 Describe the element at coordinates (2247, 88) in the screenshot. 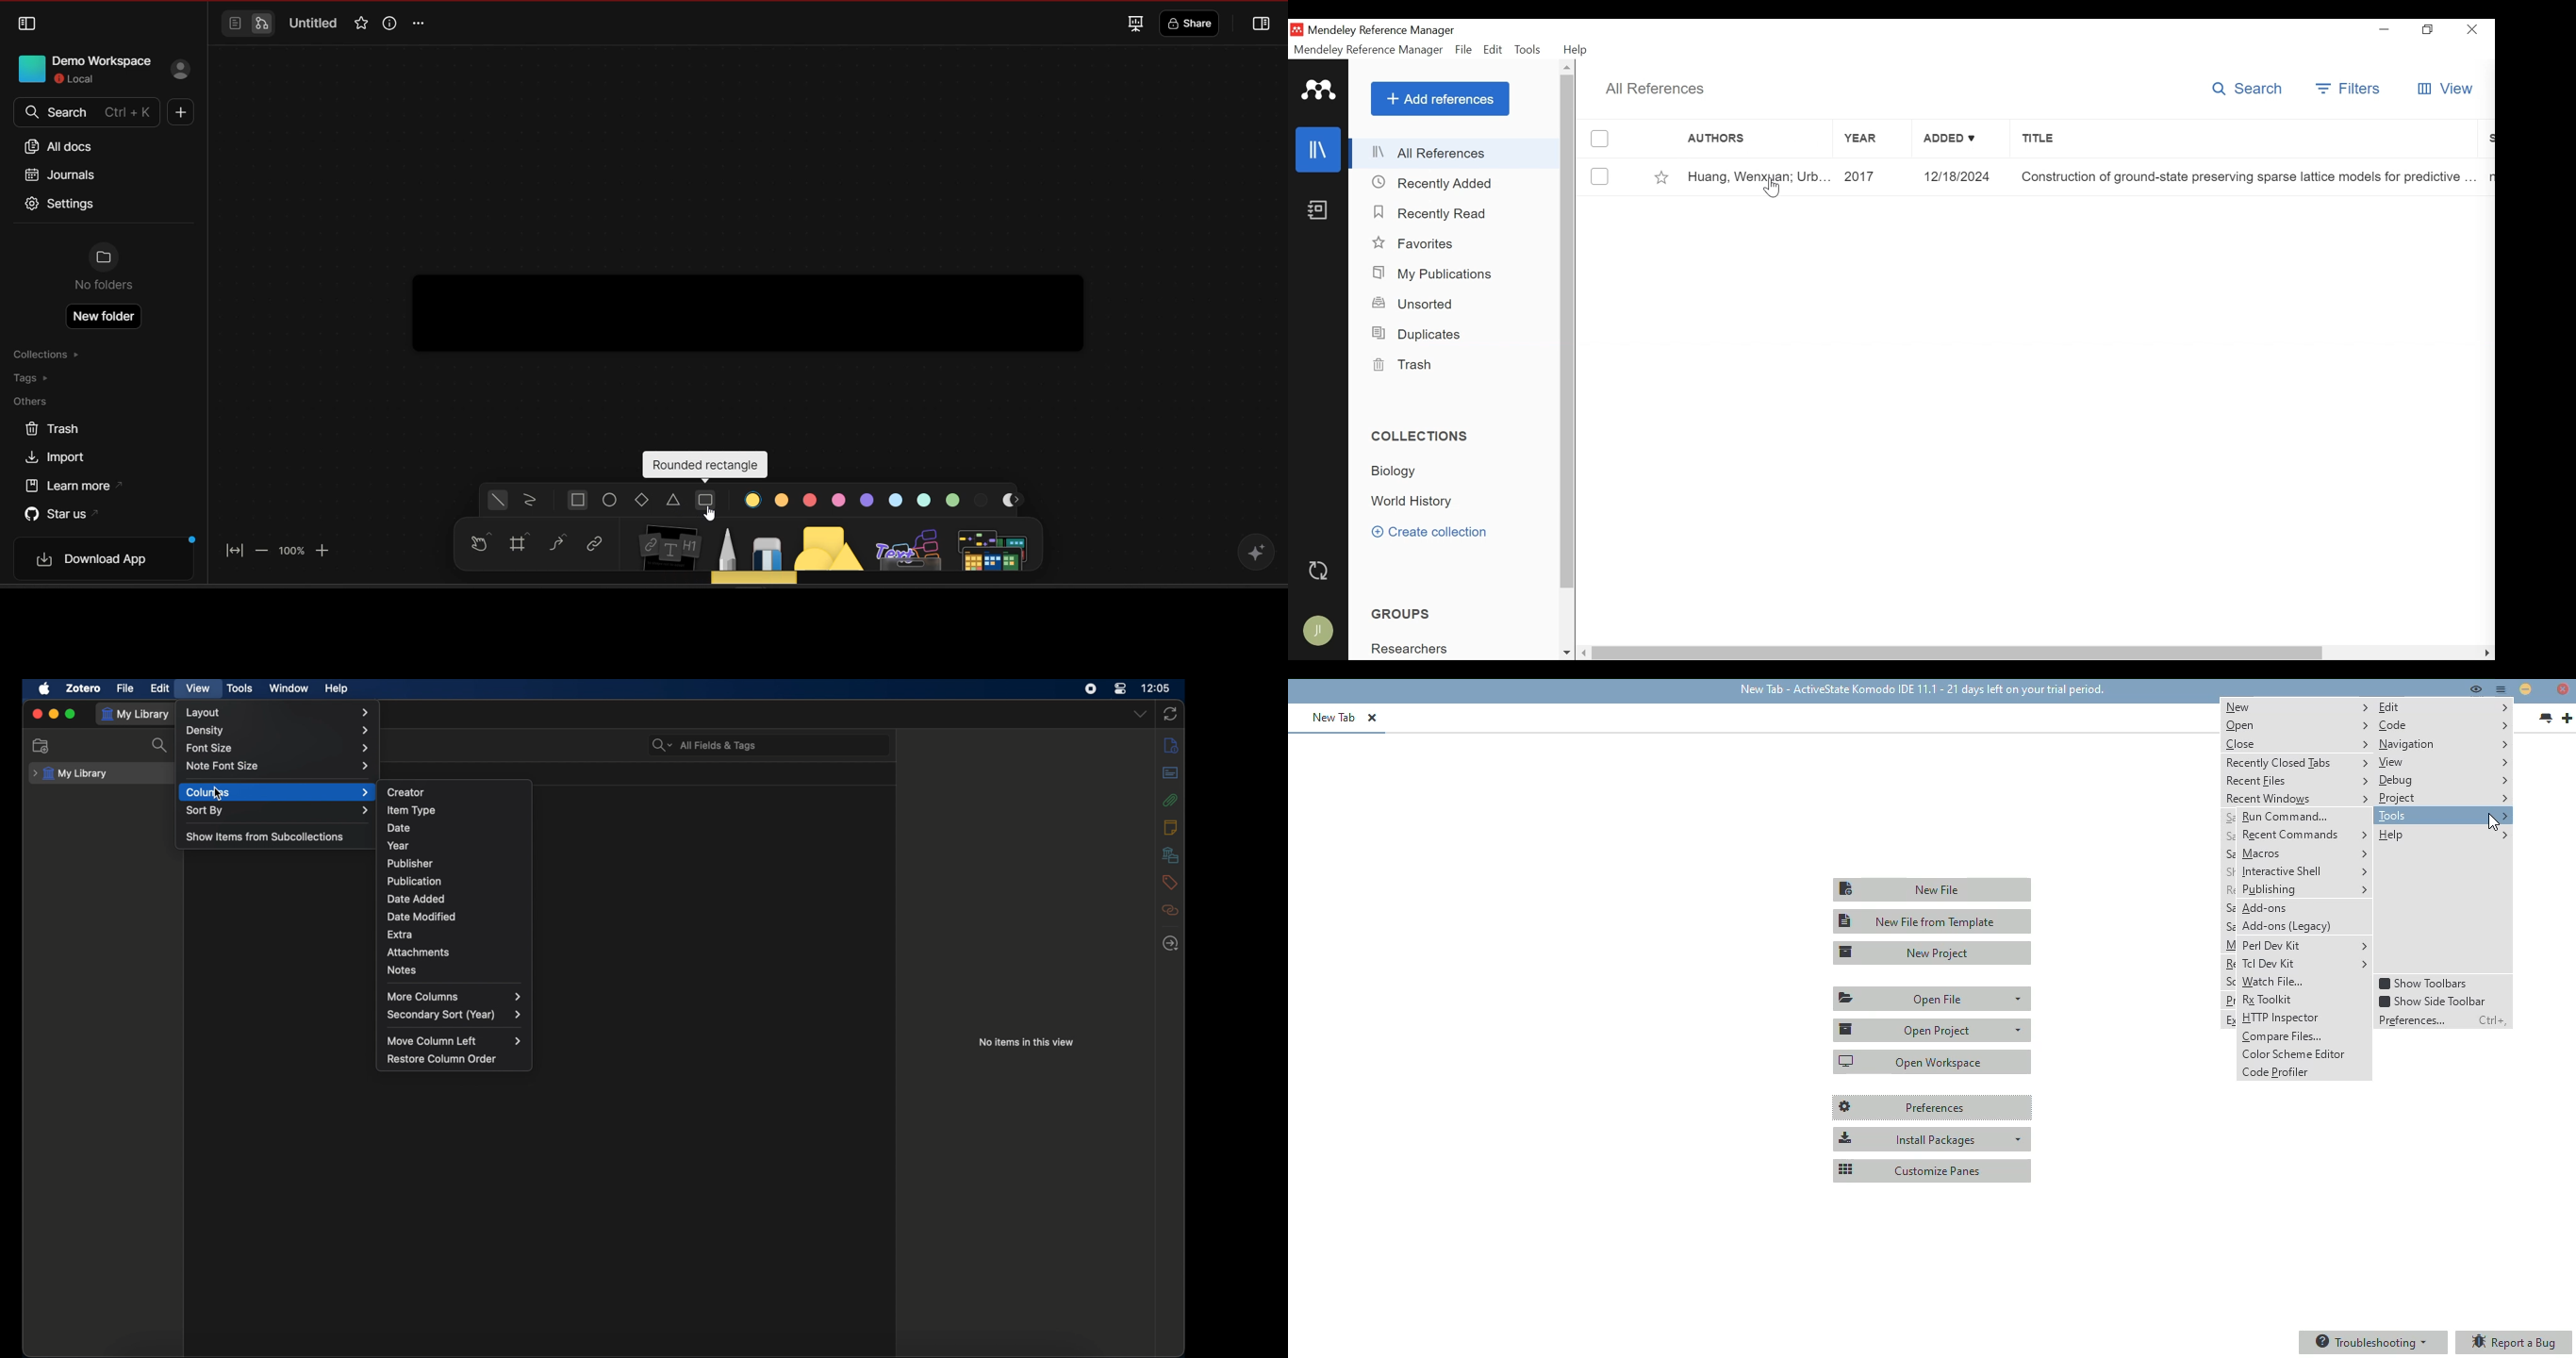

I see `Search` at that location.